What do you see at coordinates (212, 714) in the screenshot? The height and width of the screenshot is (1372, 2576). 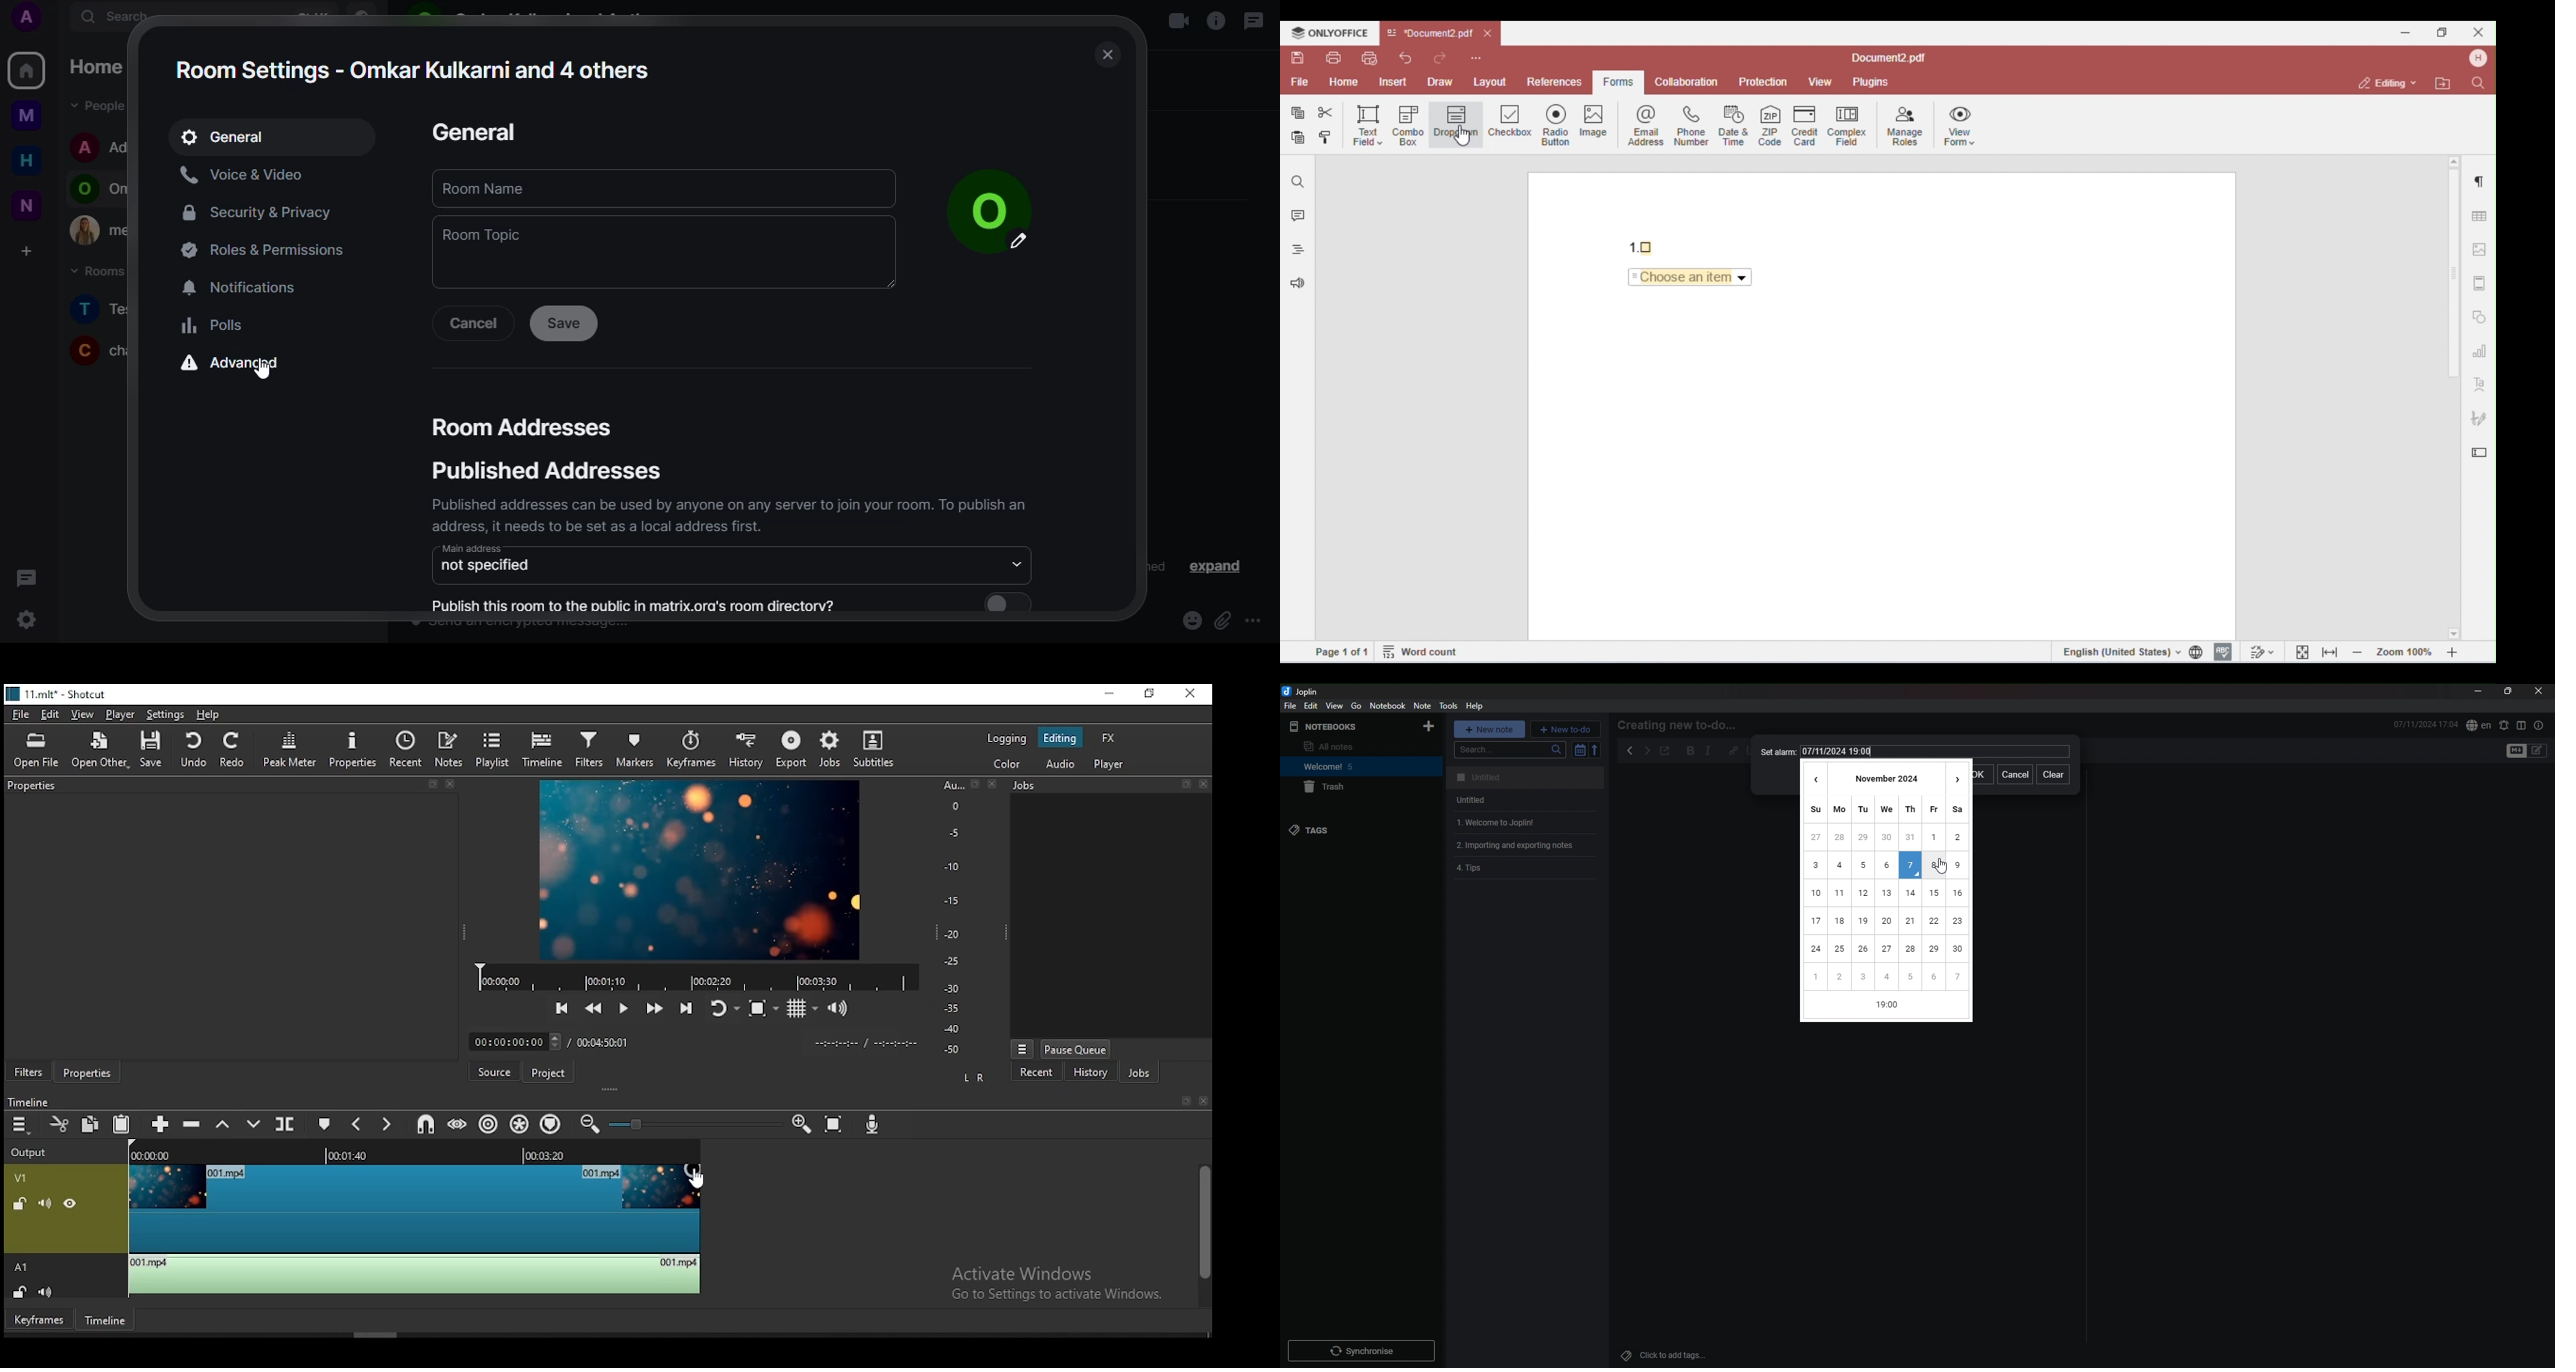 I see `help` at bounding box center [212, 714].